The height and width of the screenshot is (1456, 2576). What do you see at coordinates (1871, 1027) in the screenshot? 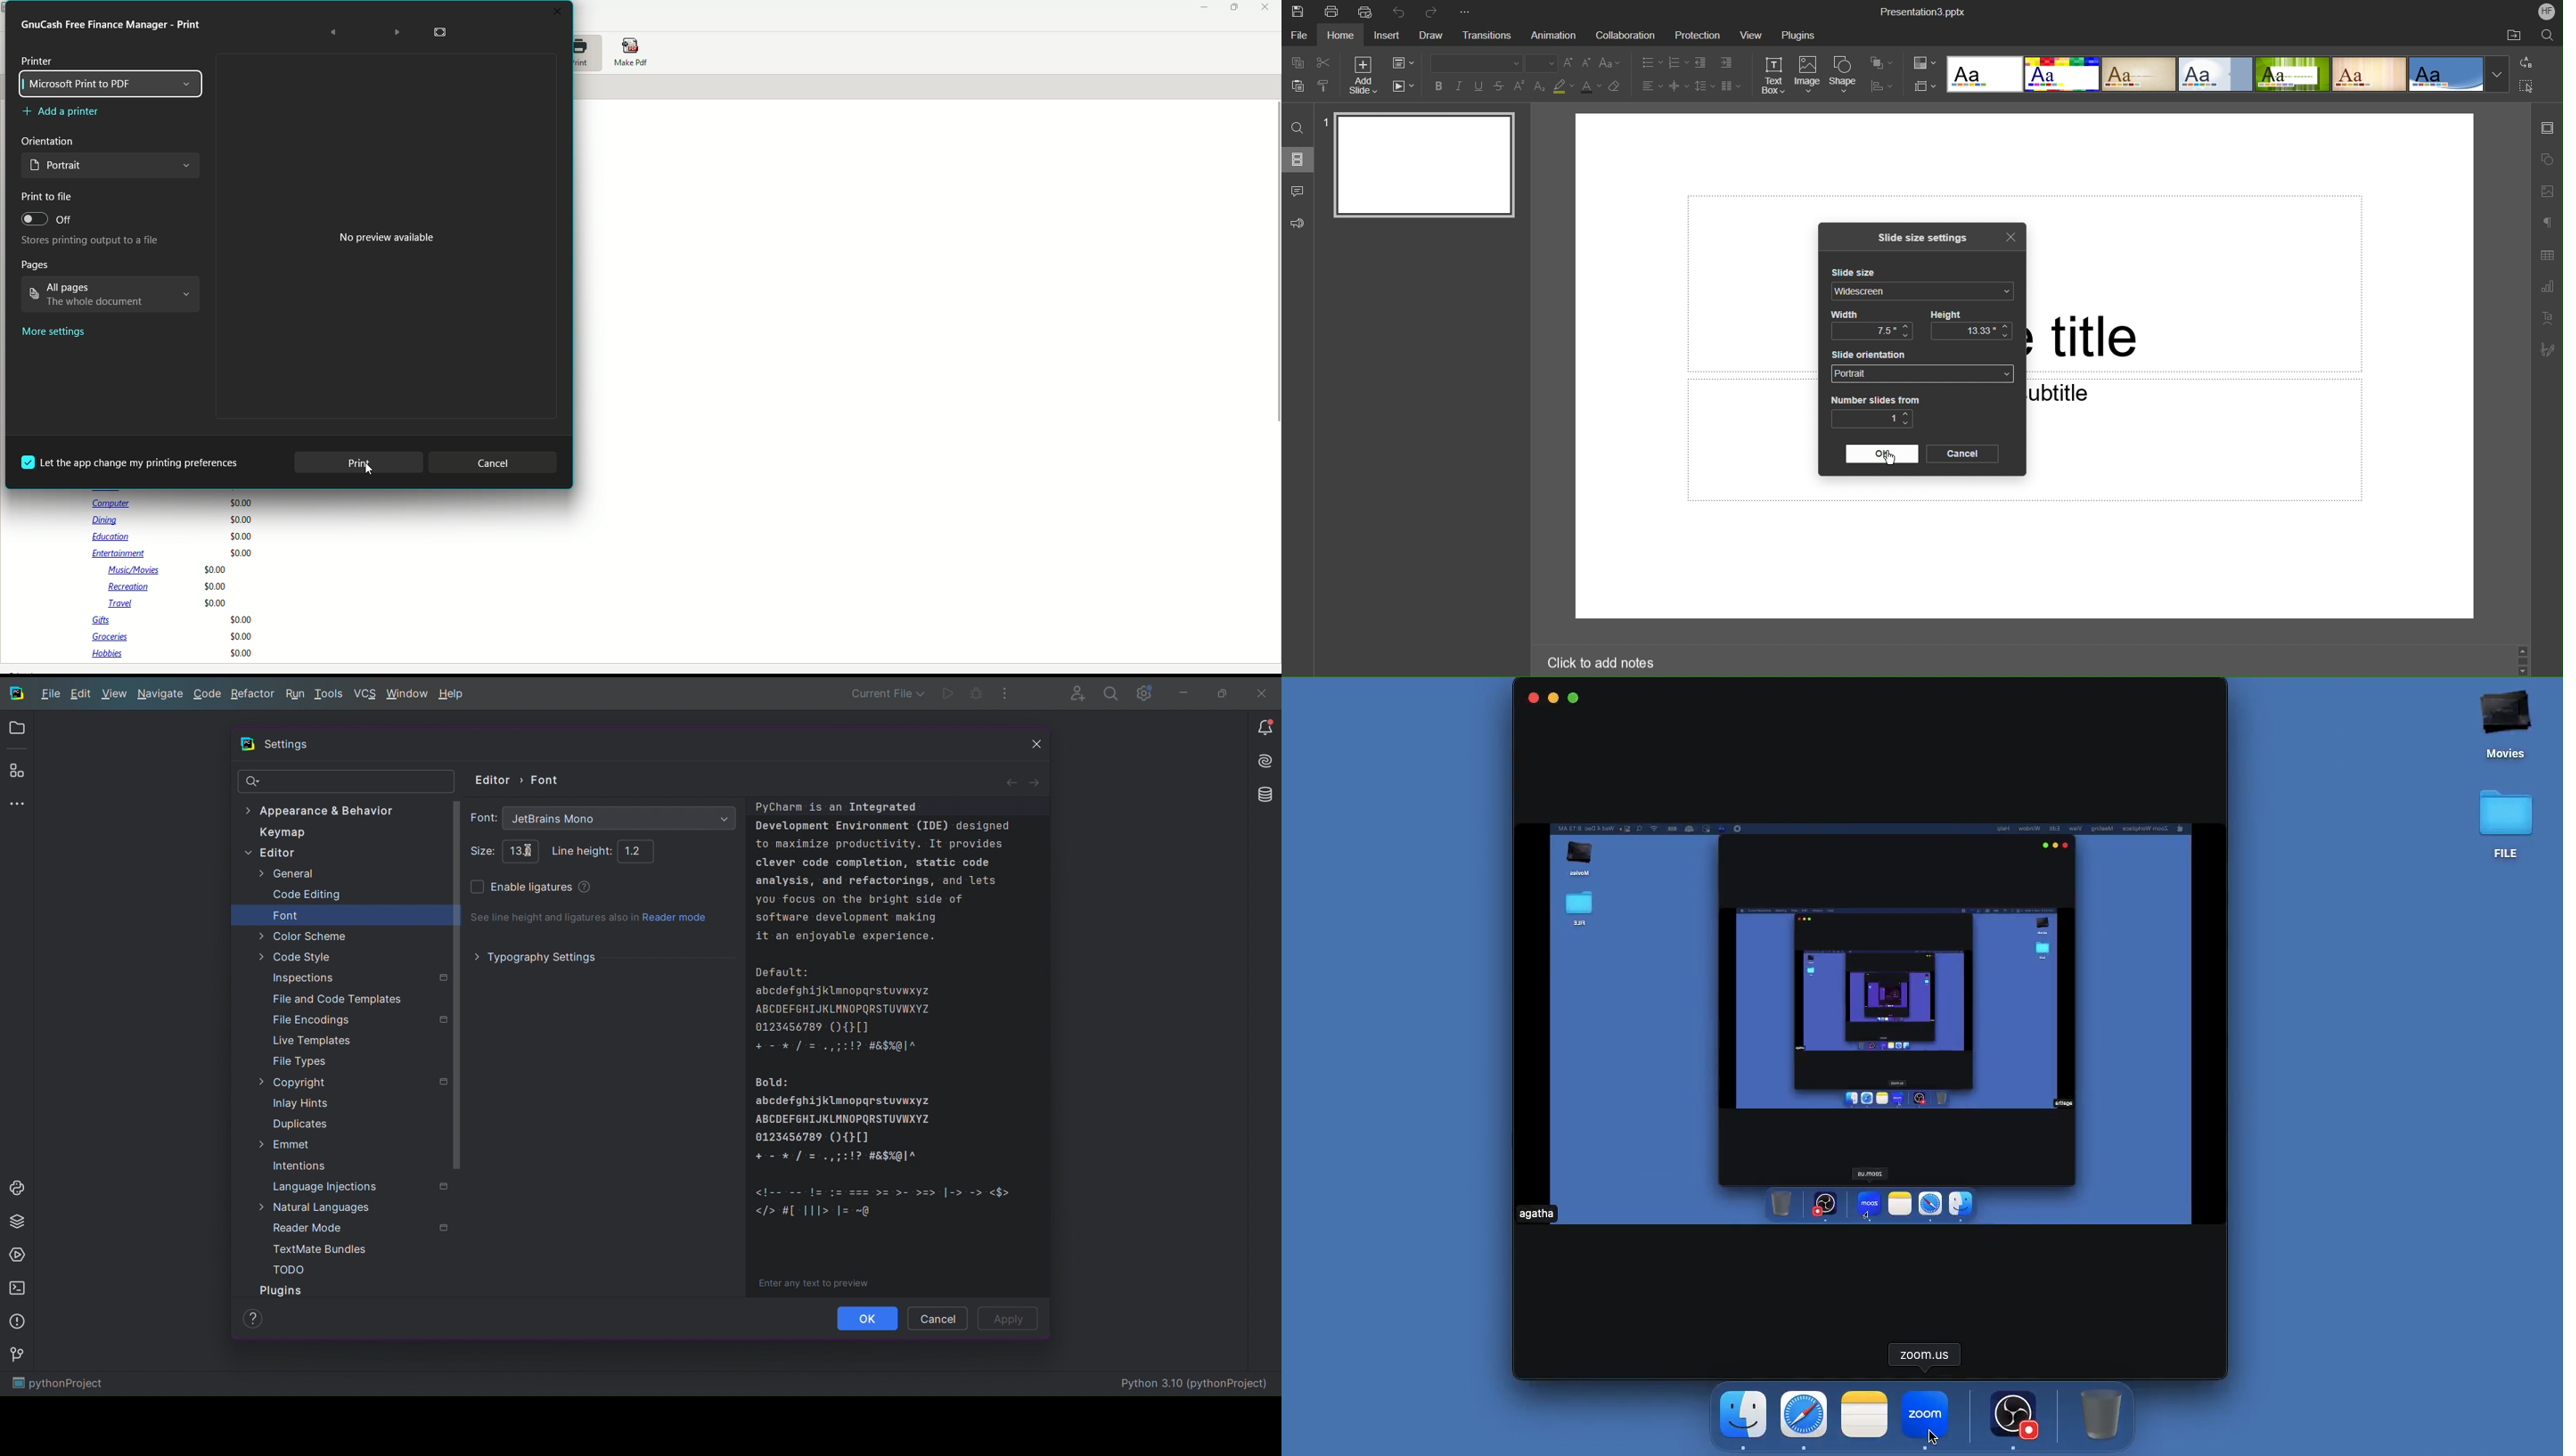
I see `Virtual camera output` at bounding box center [1871, 1027].